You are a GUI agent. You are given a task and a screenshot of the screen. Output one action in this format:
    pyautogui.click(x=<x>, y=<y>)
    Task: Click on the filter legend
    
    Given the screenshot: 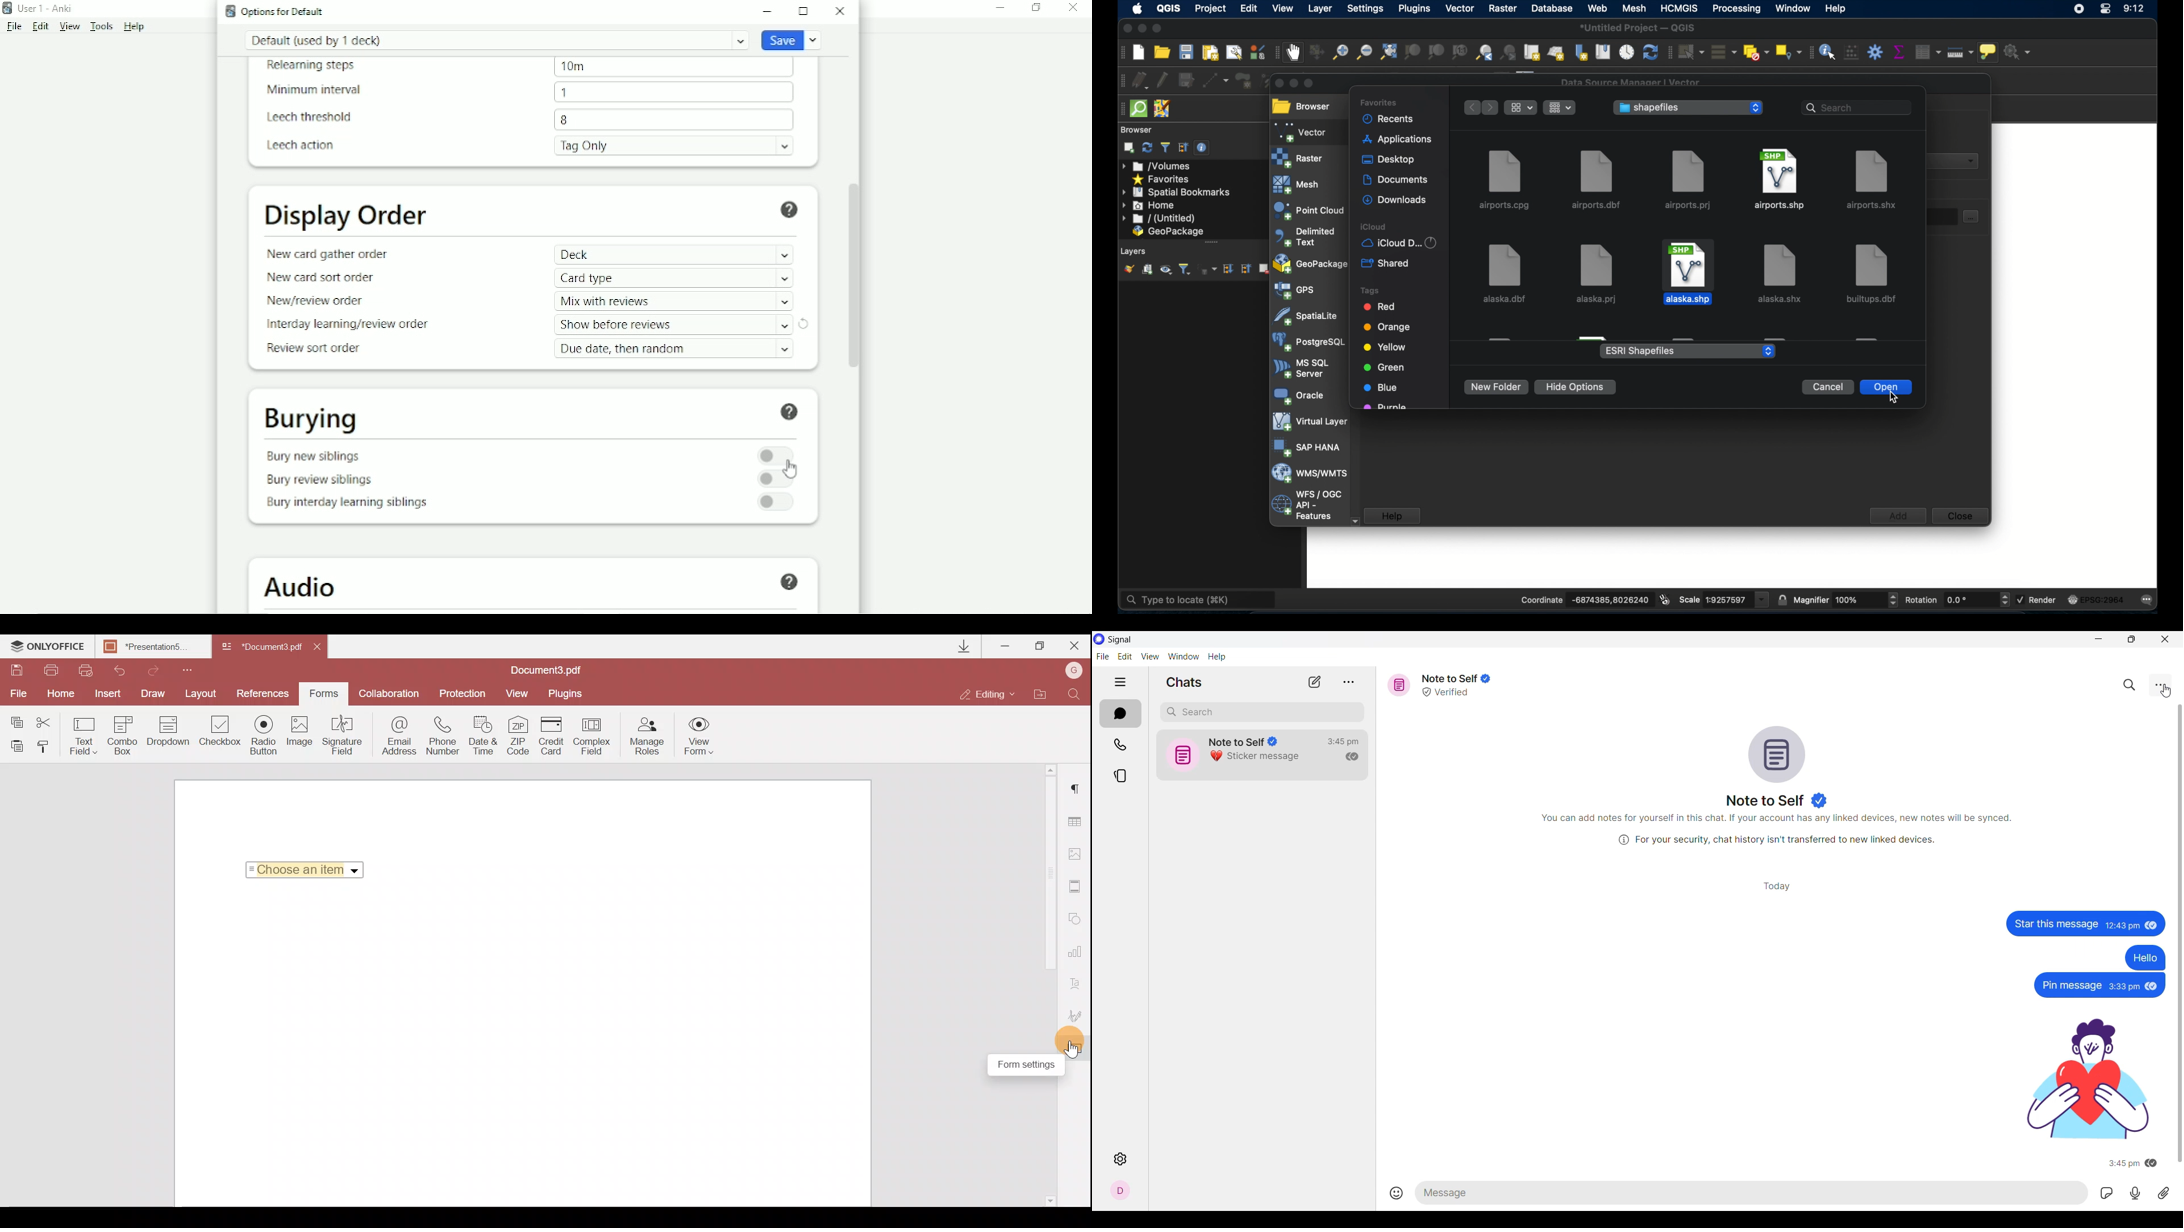 What is the action you would take?
    pyautogui.click(x=1186, y=269)
    